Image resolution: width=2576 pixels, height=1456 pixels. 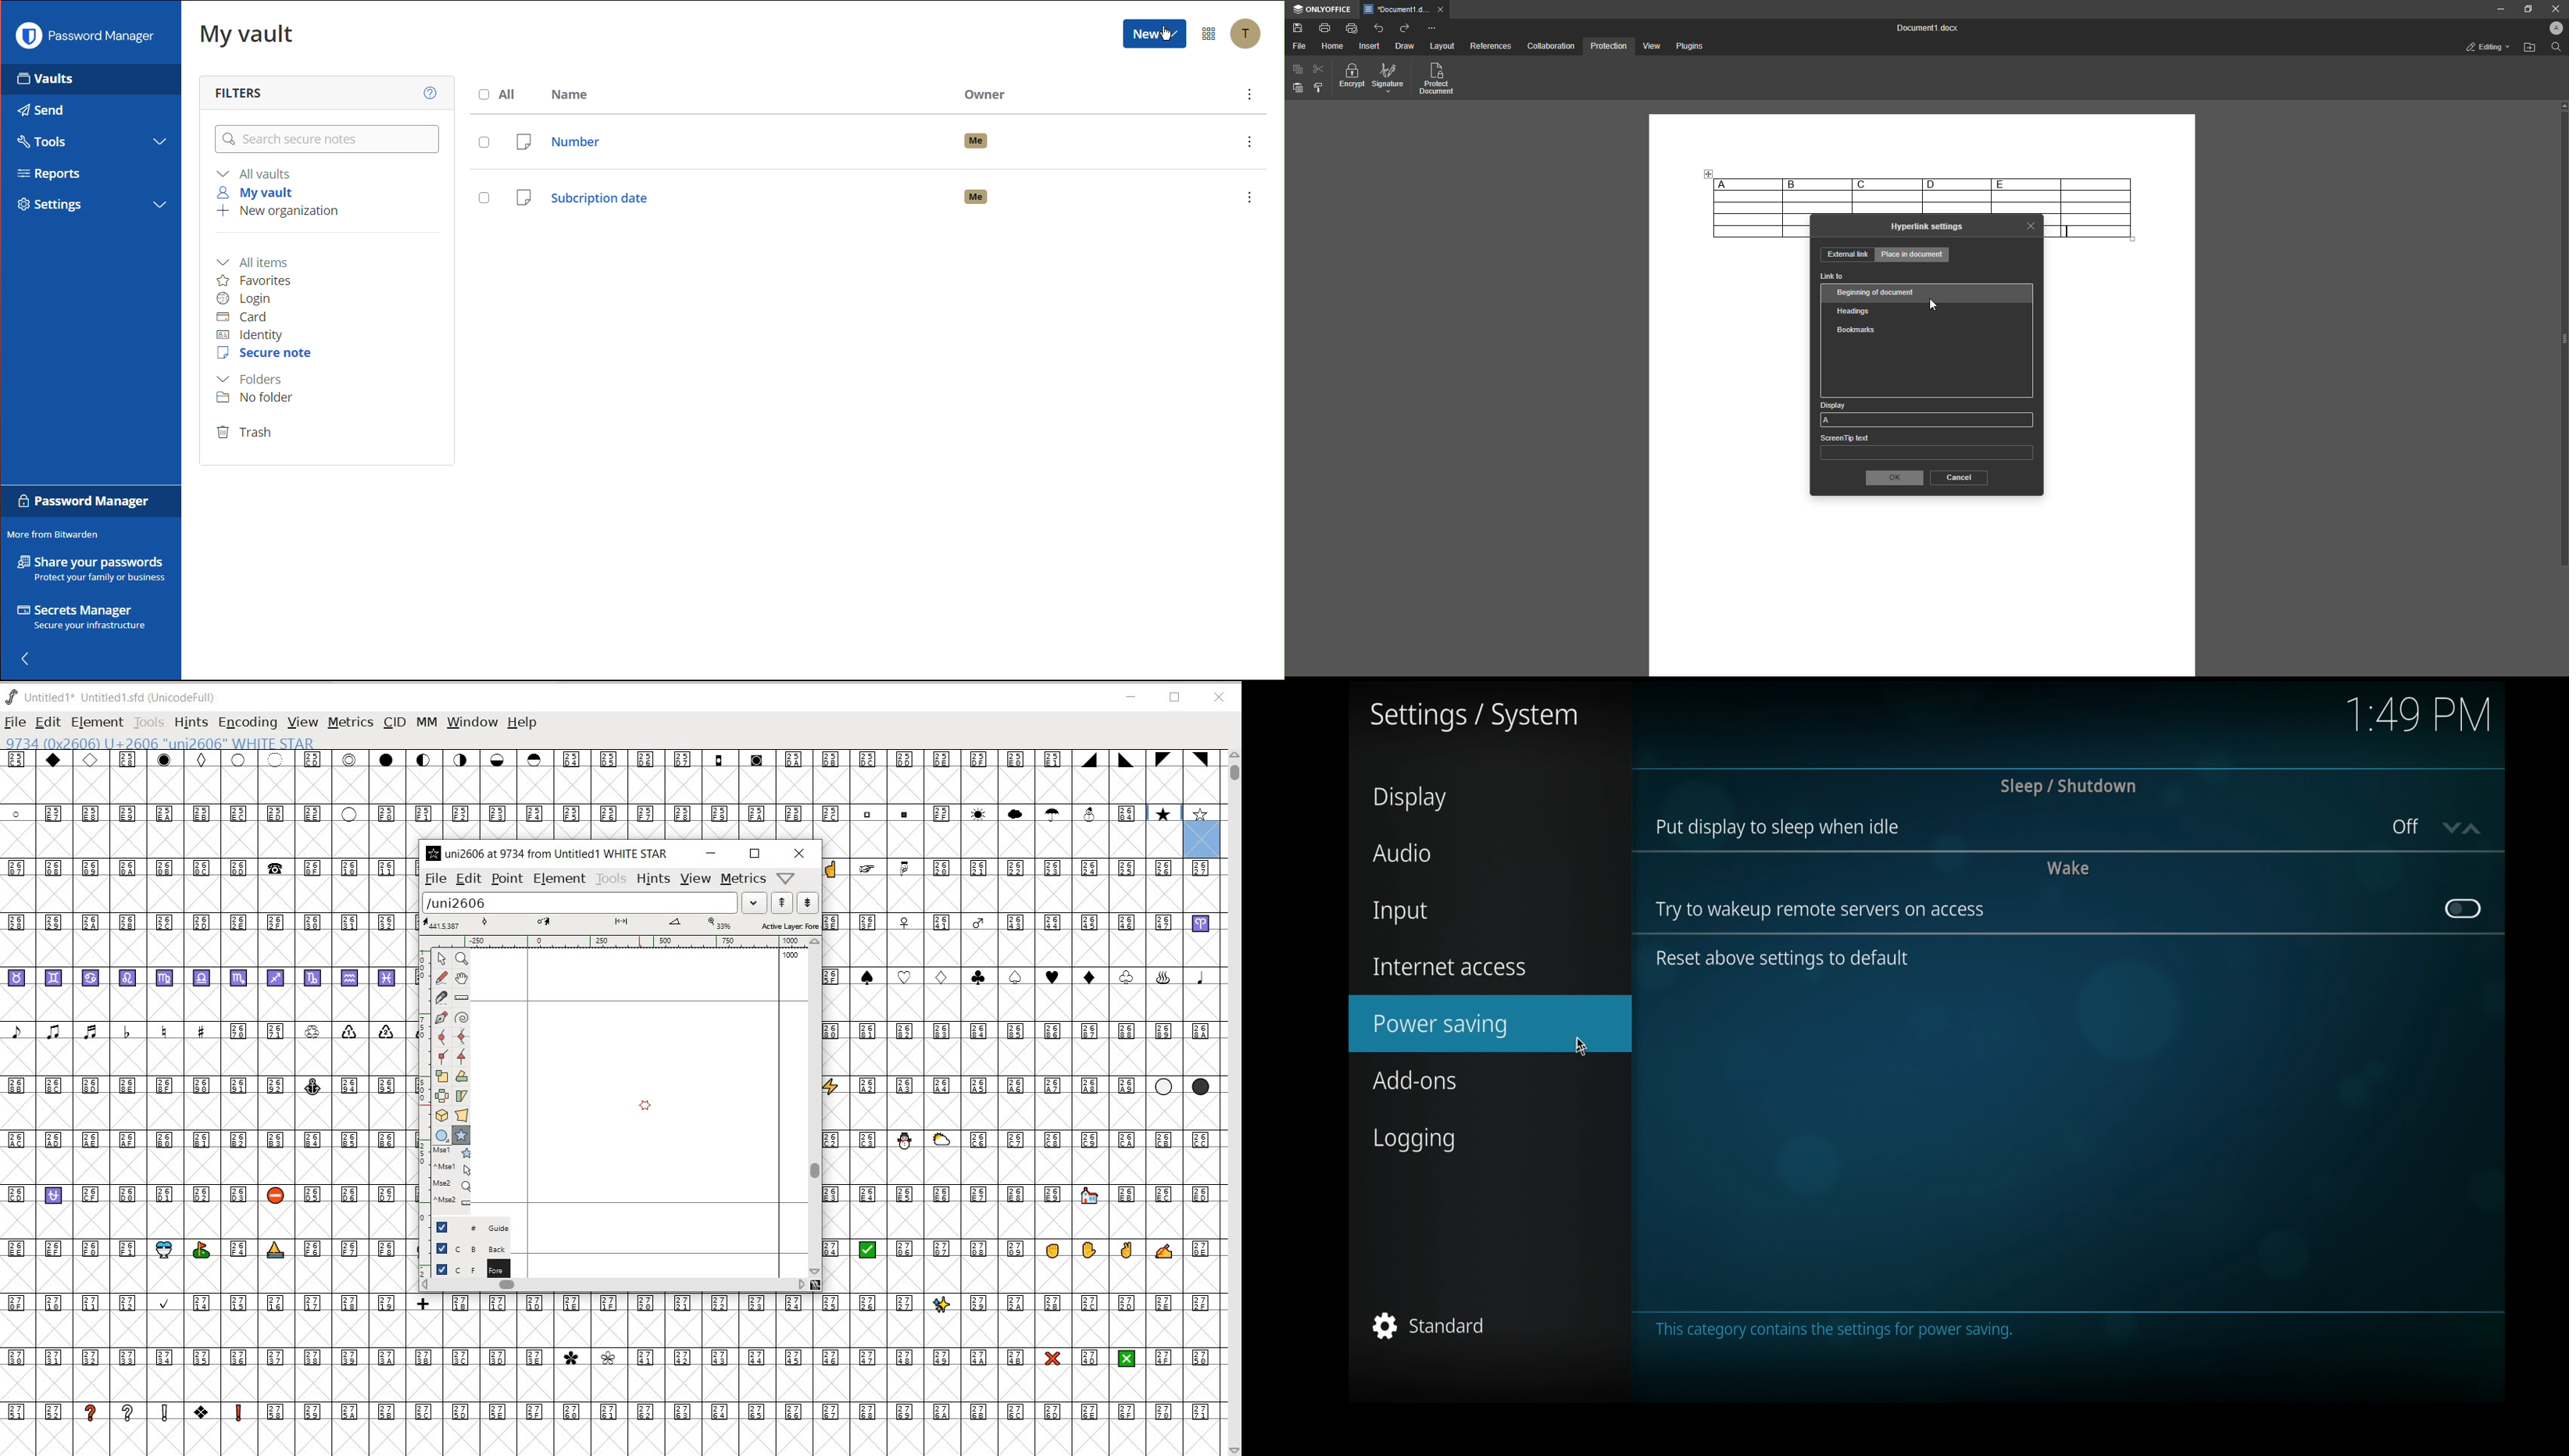 I want to click on Encrypt, so click(x=1352, y=78).